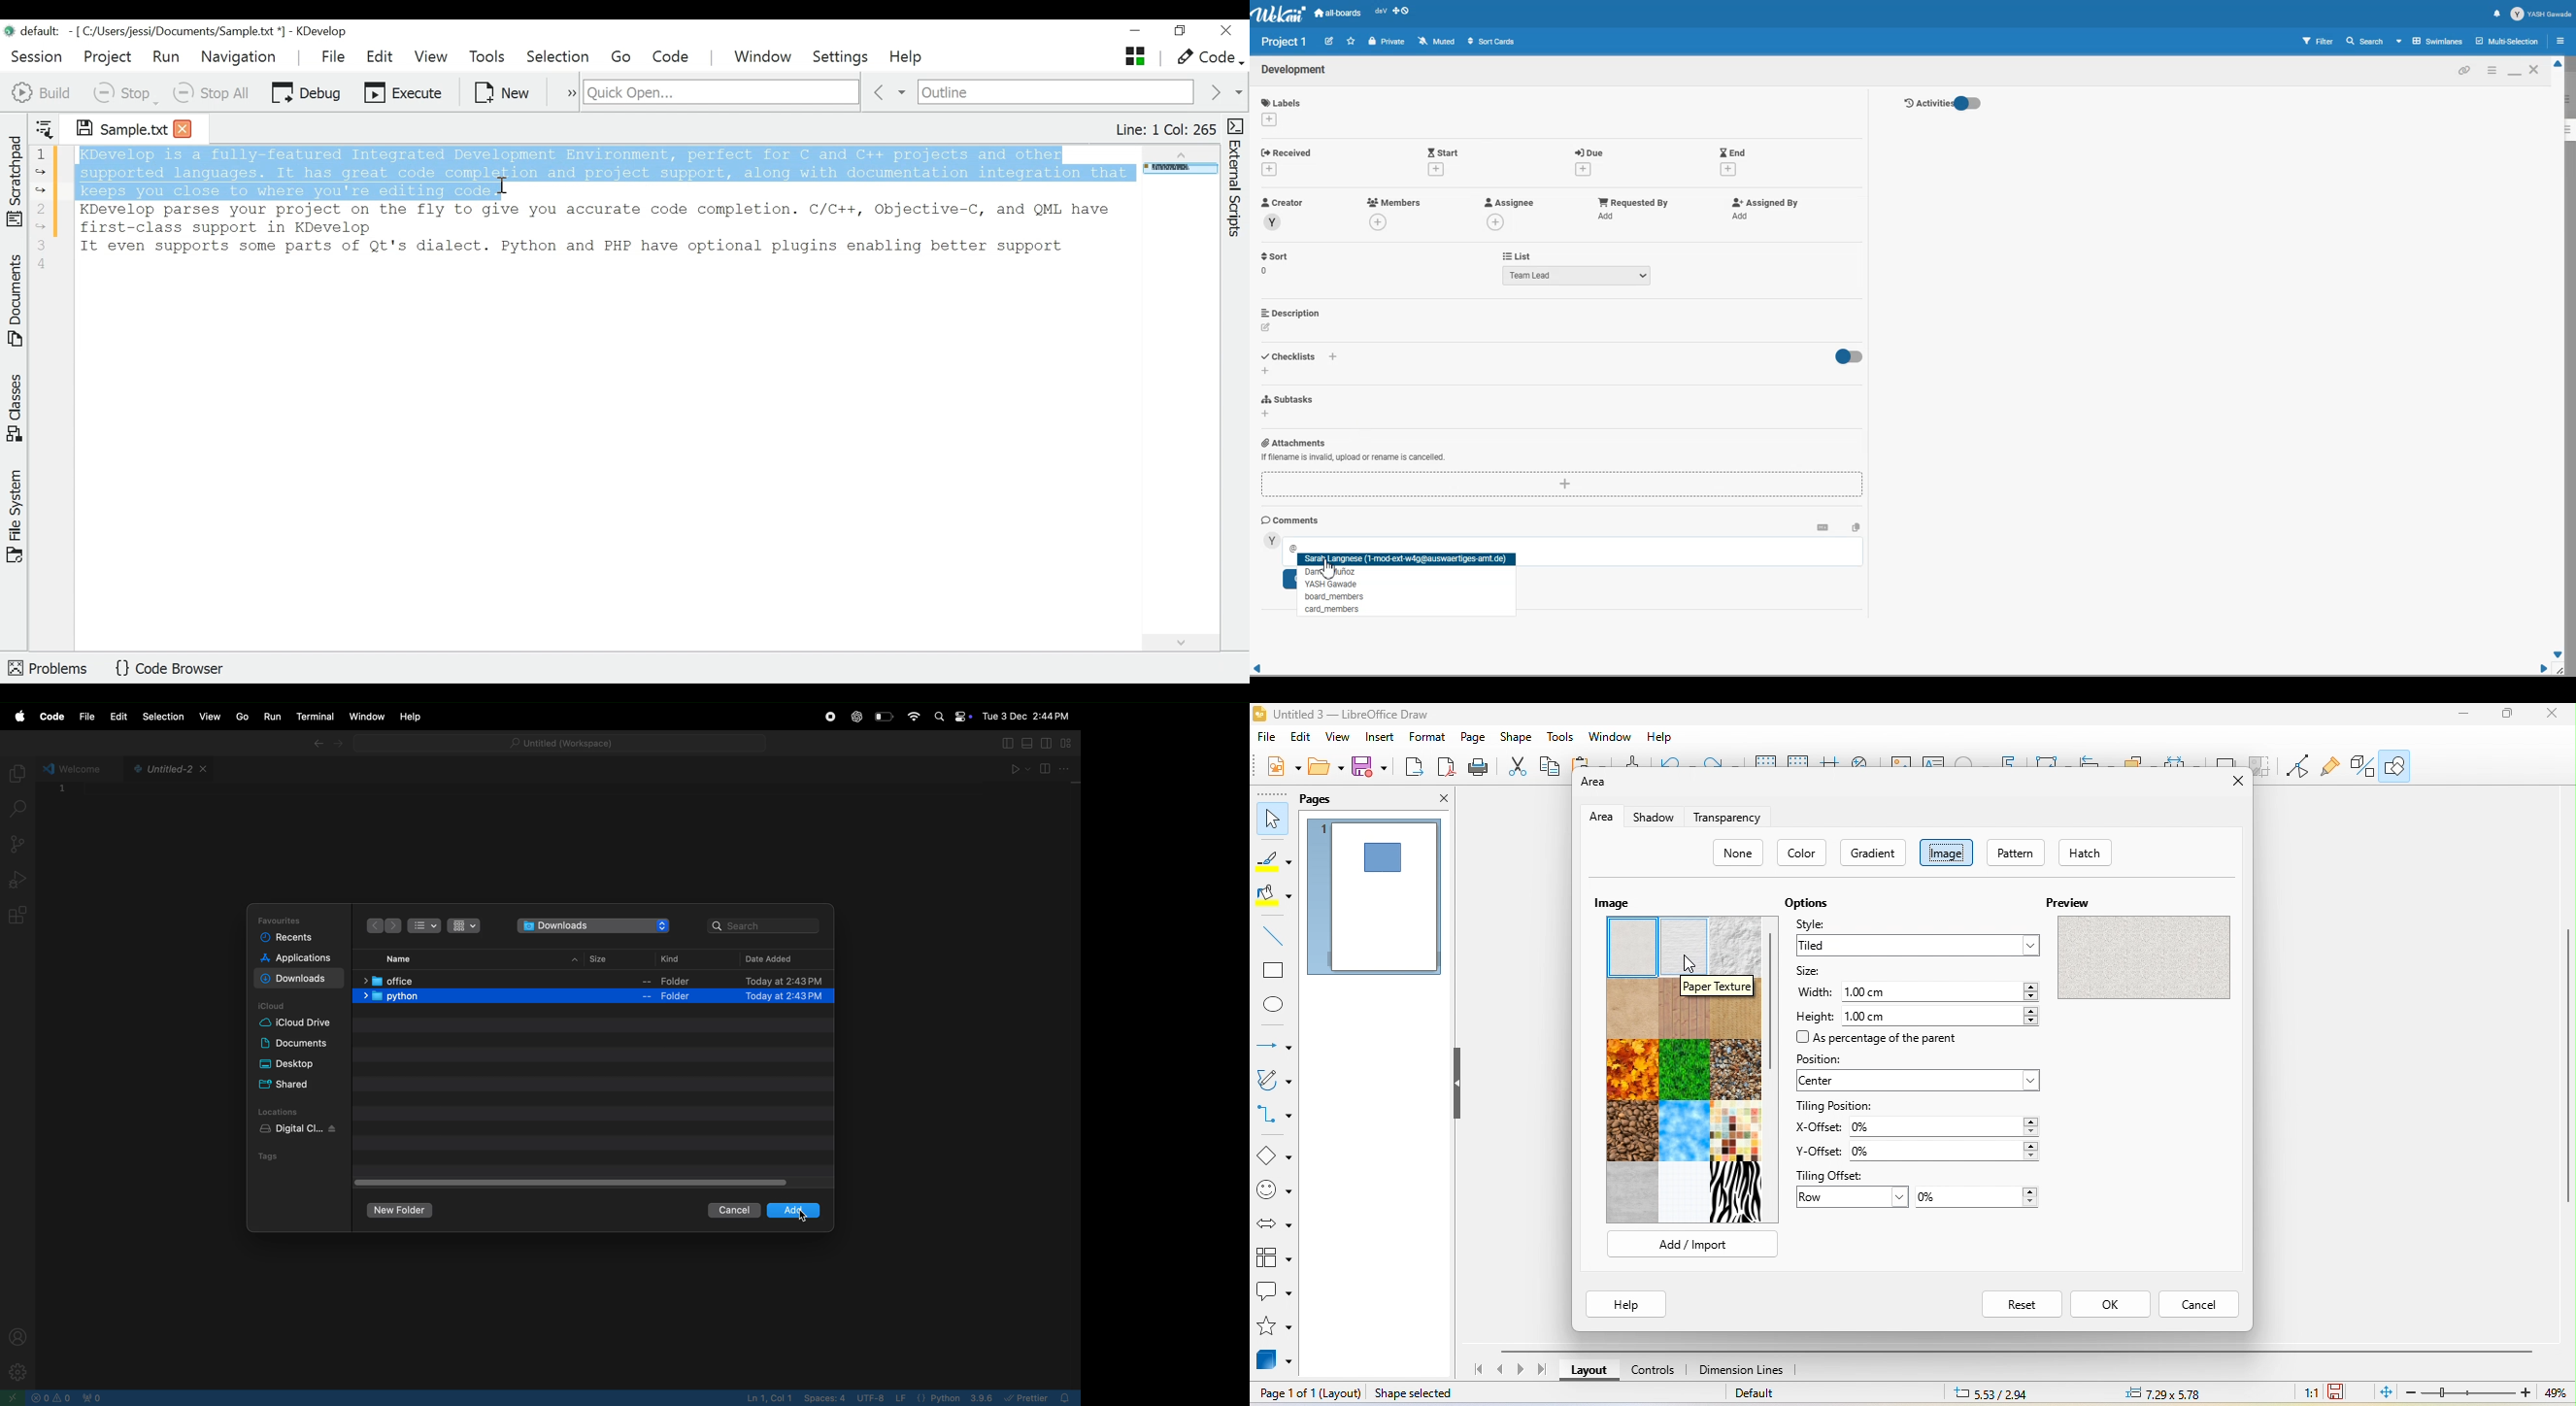 The height and width of the screenshot is (1428, 2576). What do you see at coordinates (1717, 987) in the screenshot?
I see `paper texture` at bounding box center [1717, 987].